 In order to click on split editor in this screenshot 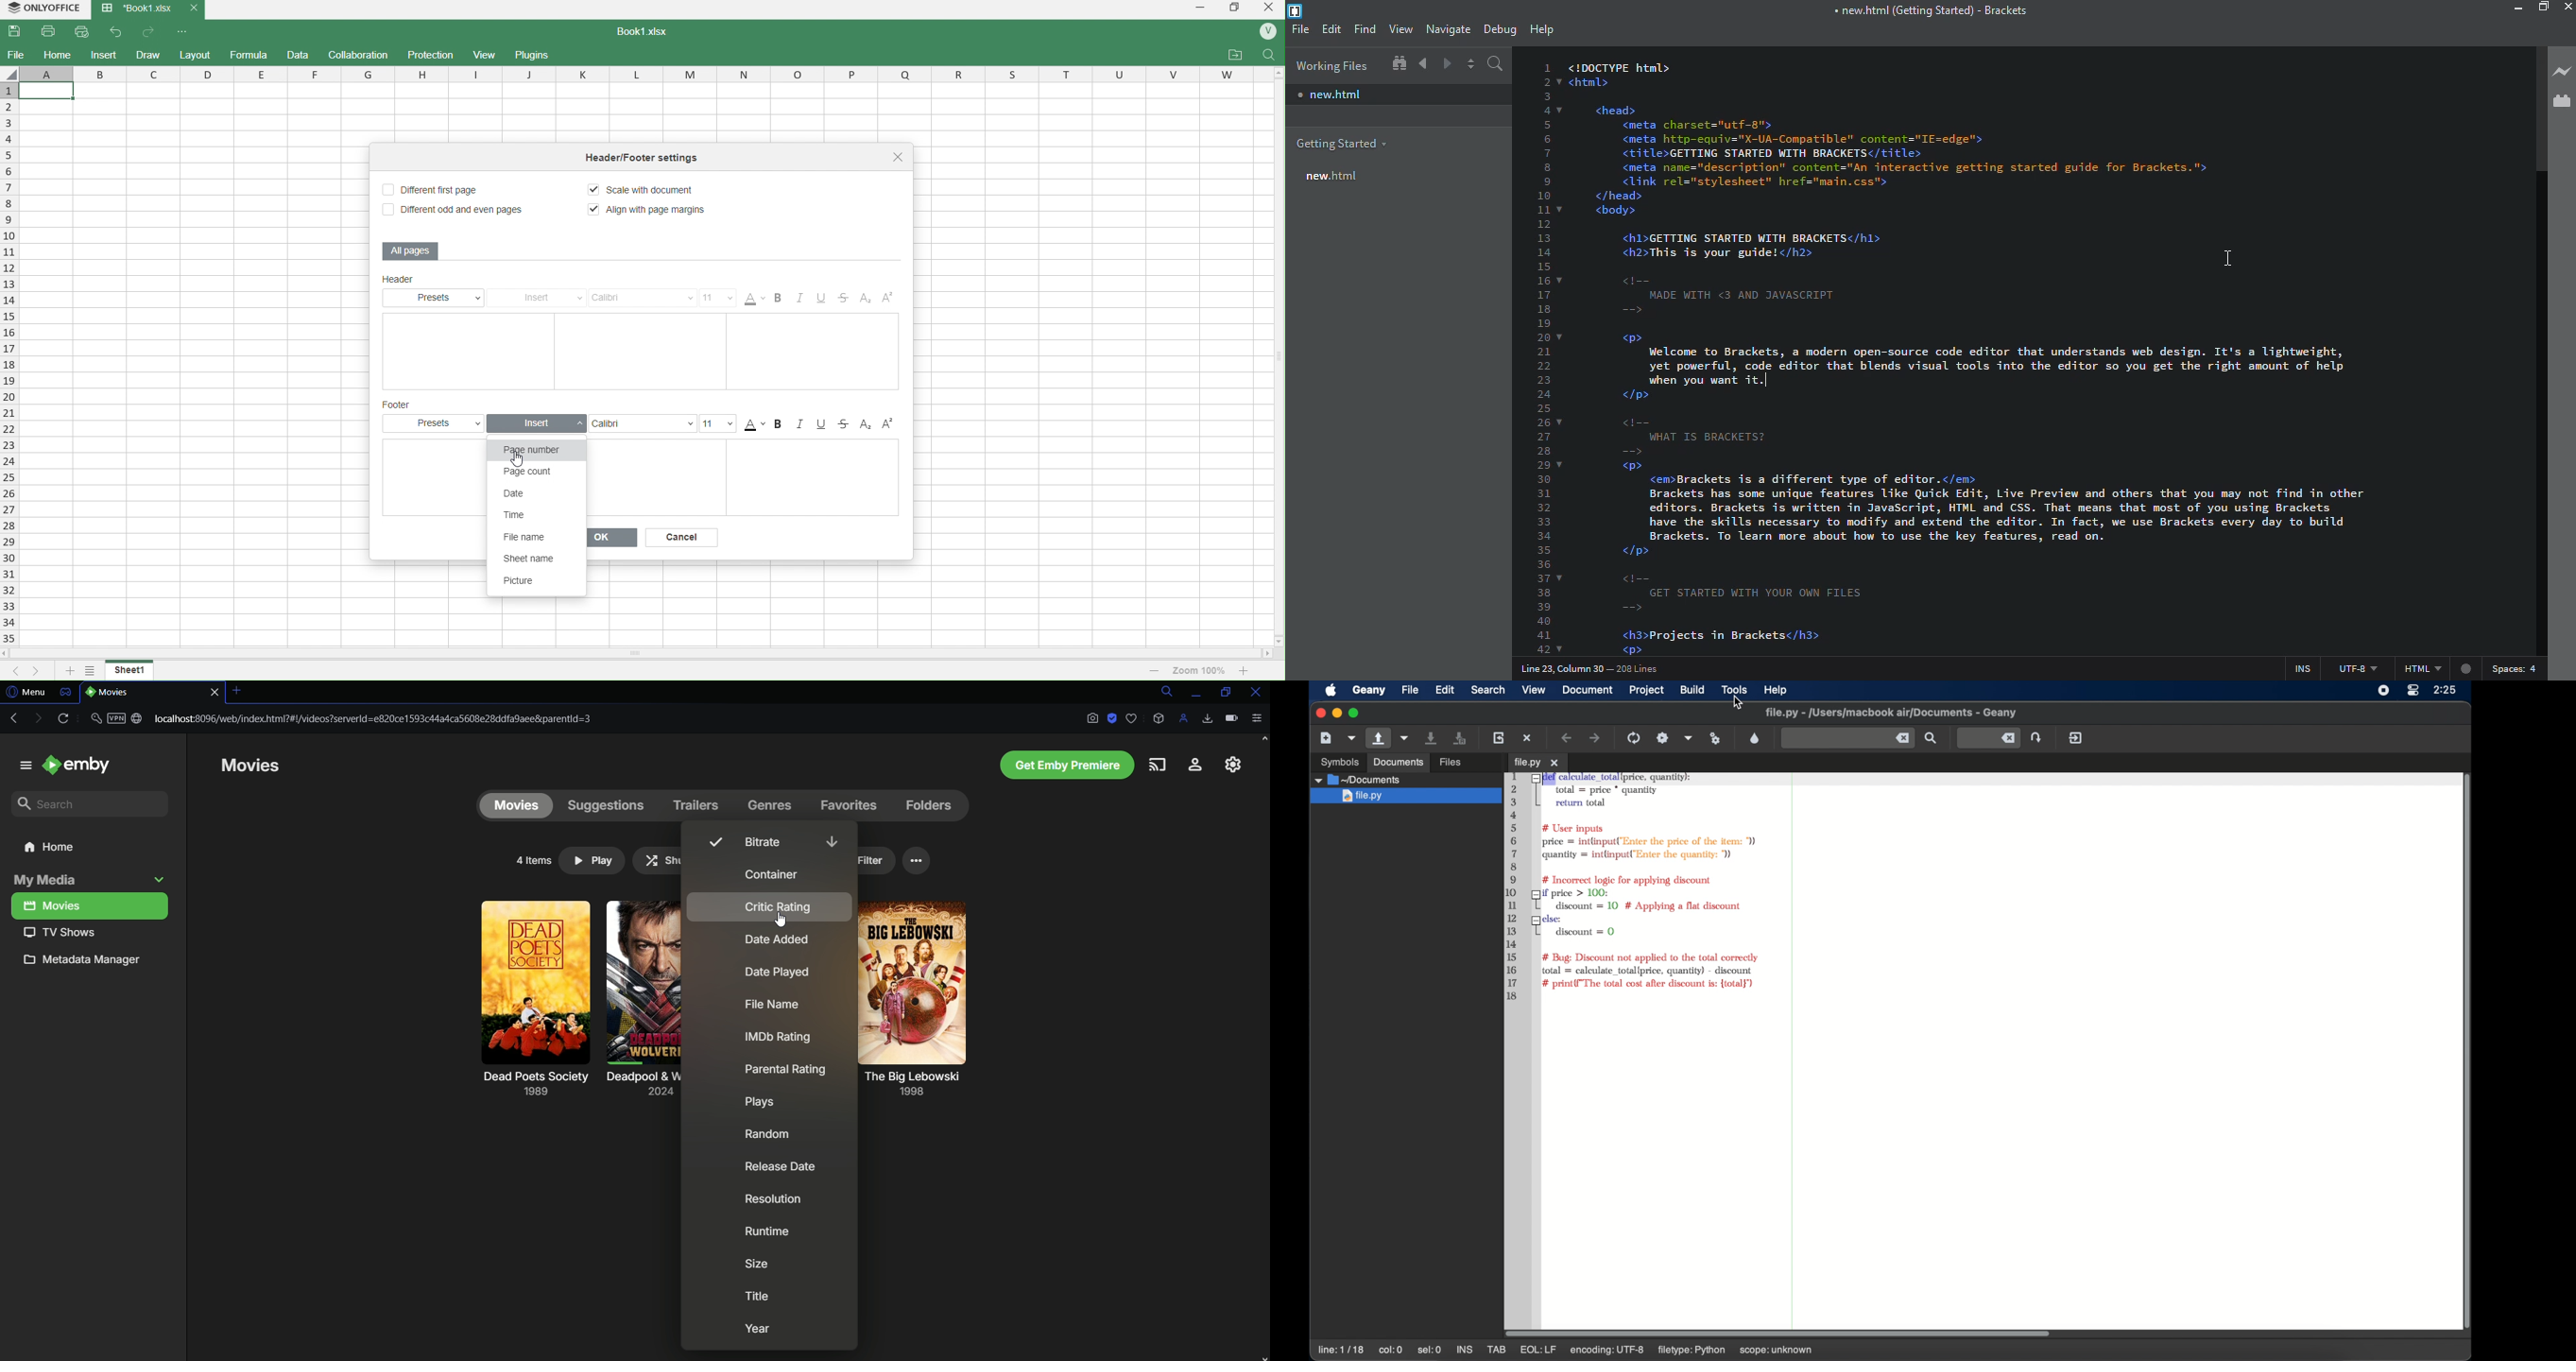, I will do `click(1472, 62)`.